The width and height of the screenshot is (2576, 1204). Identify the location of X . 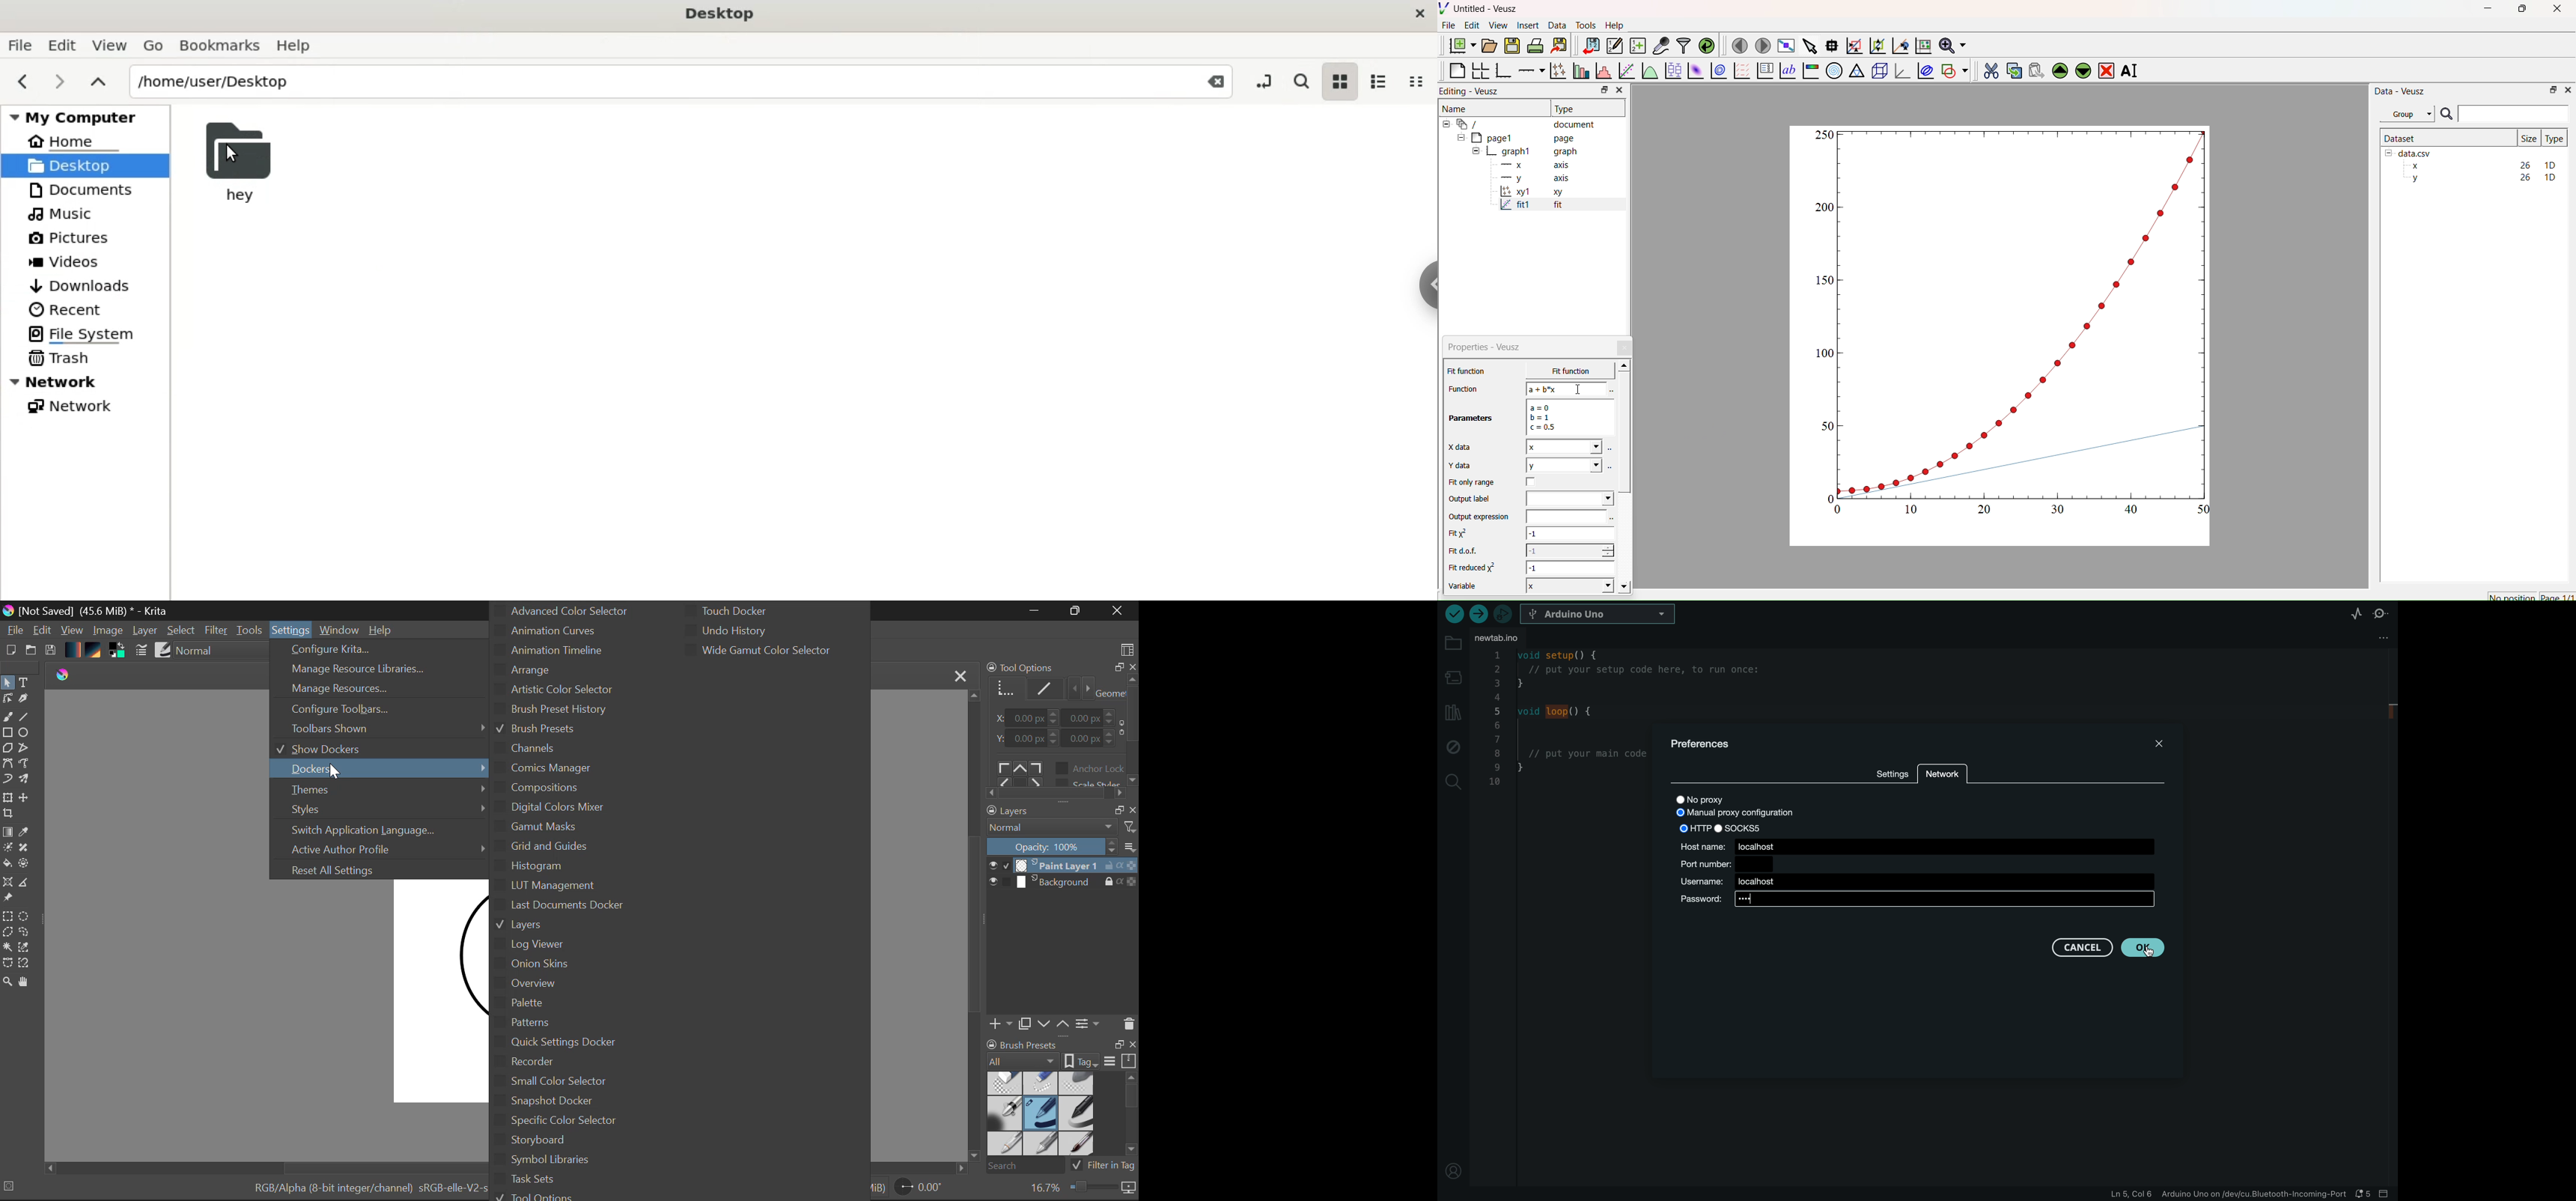
(1568, 585).